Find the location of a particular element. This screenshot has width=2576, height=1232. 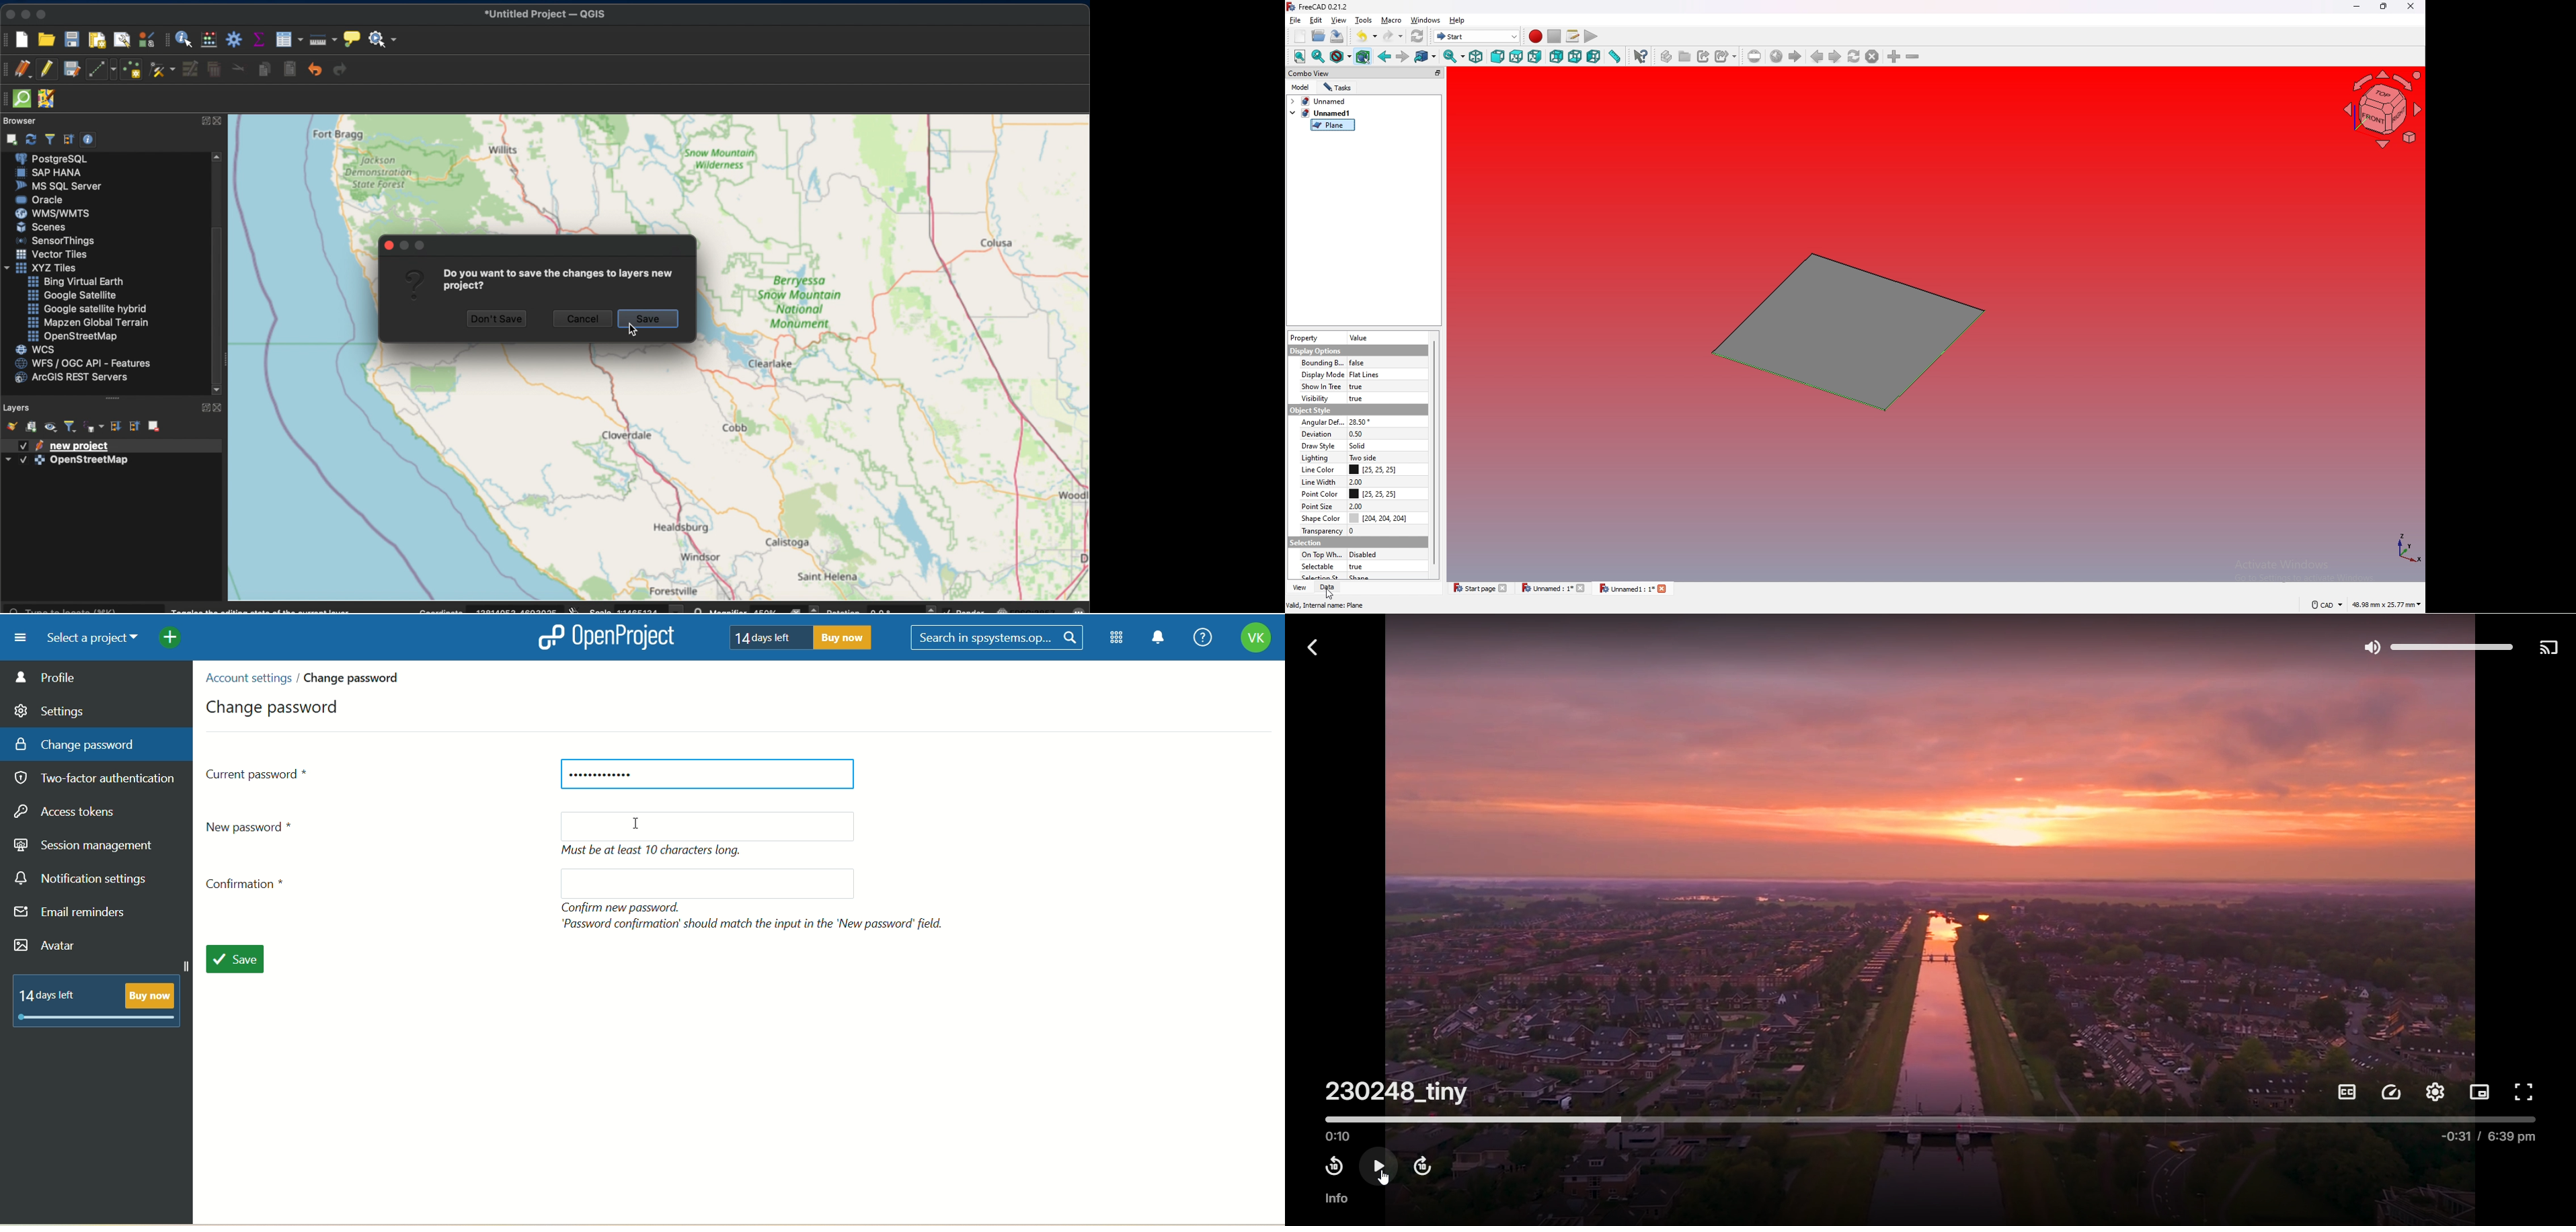

draw style is located at coordinates (1341, 56).